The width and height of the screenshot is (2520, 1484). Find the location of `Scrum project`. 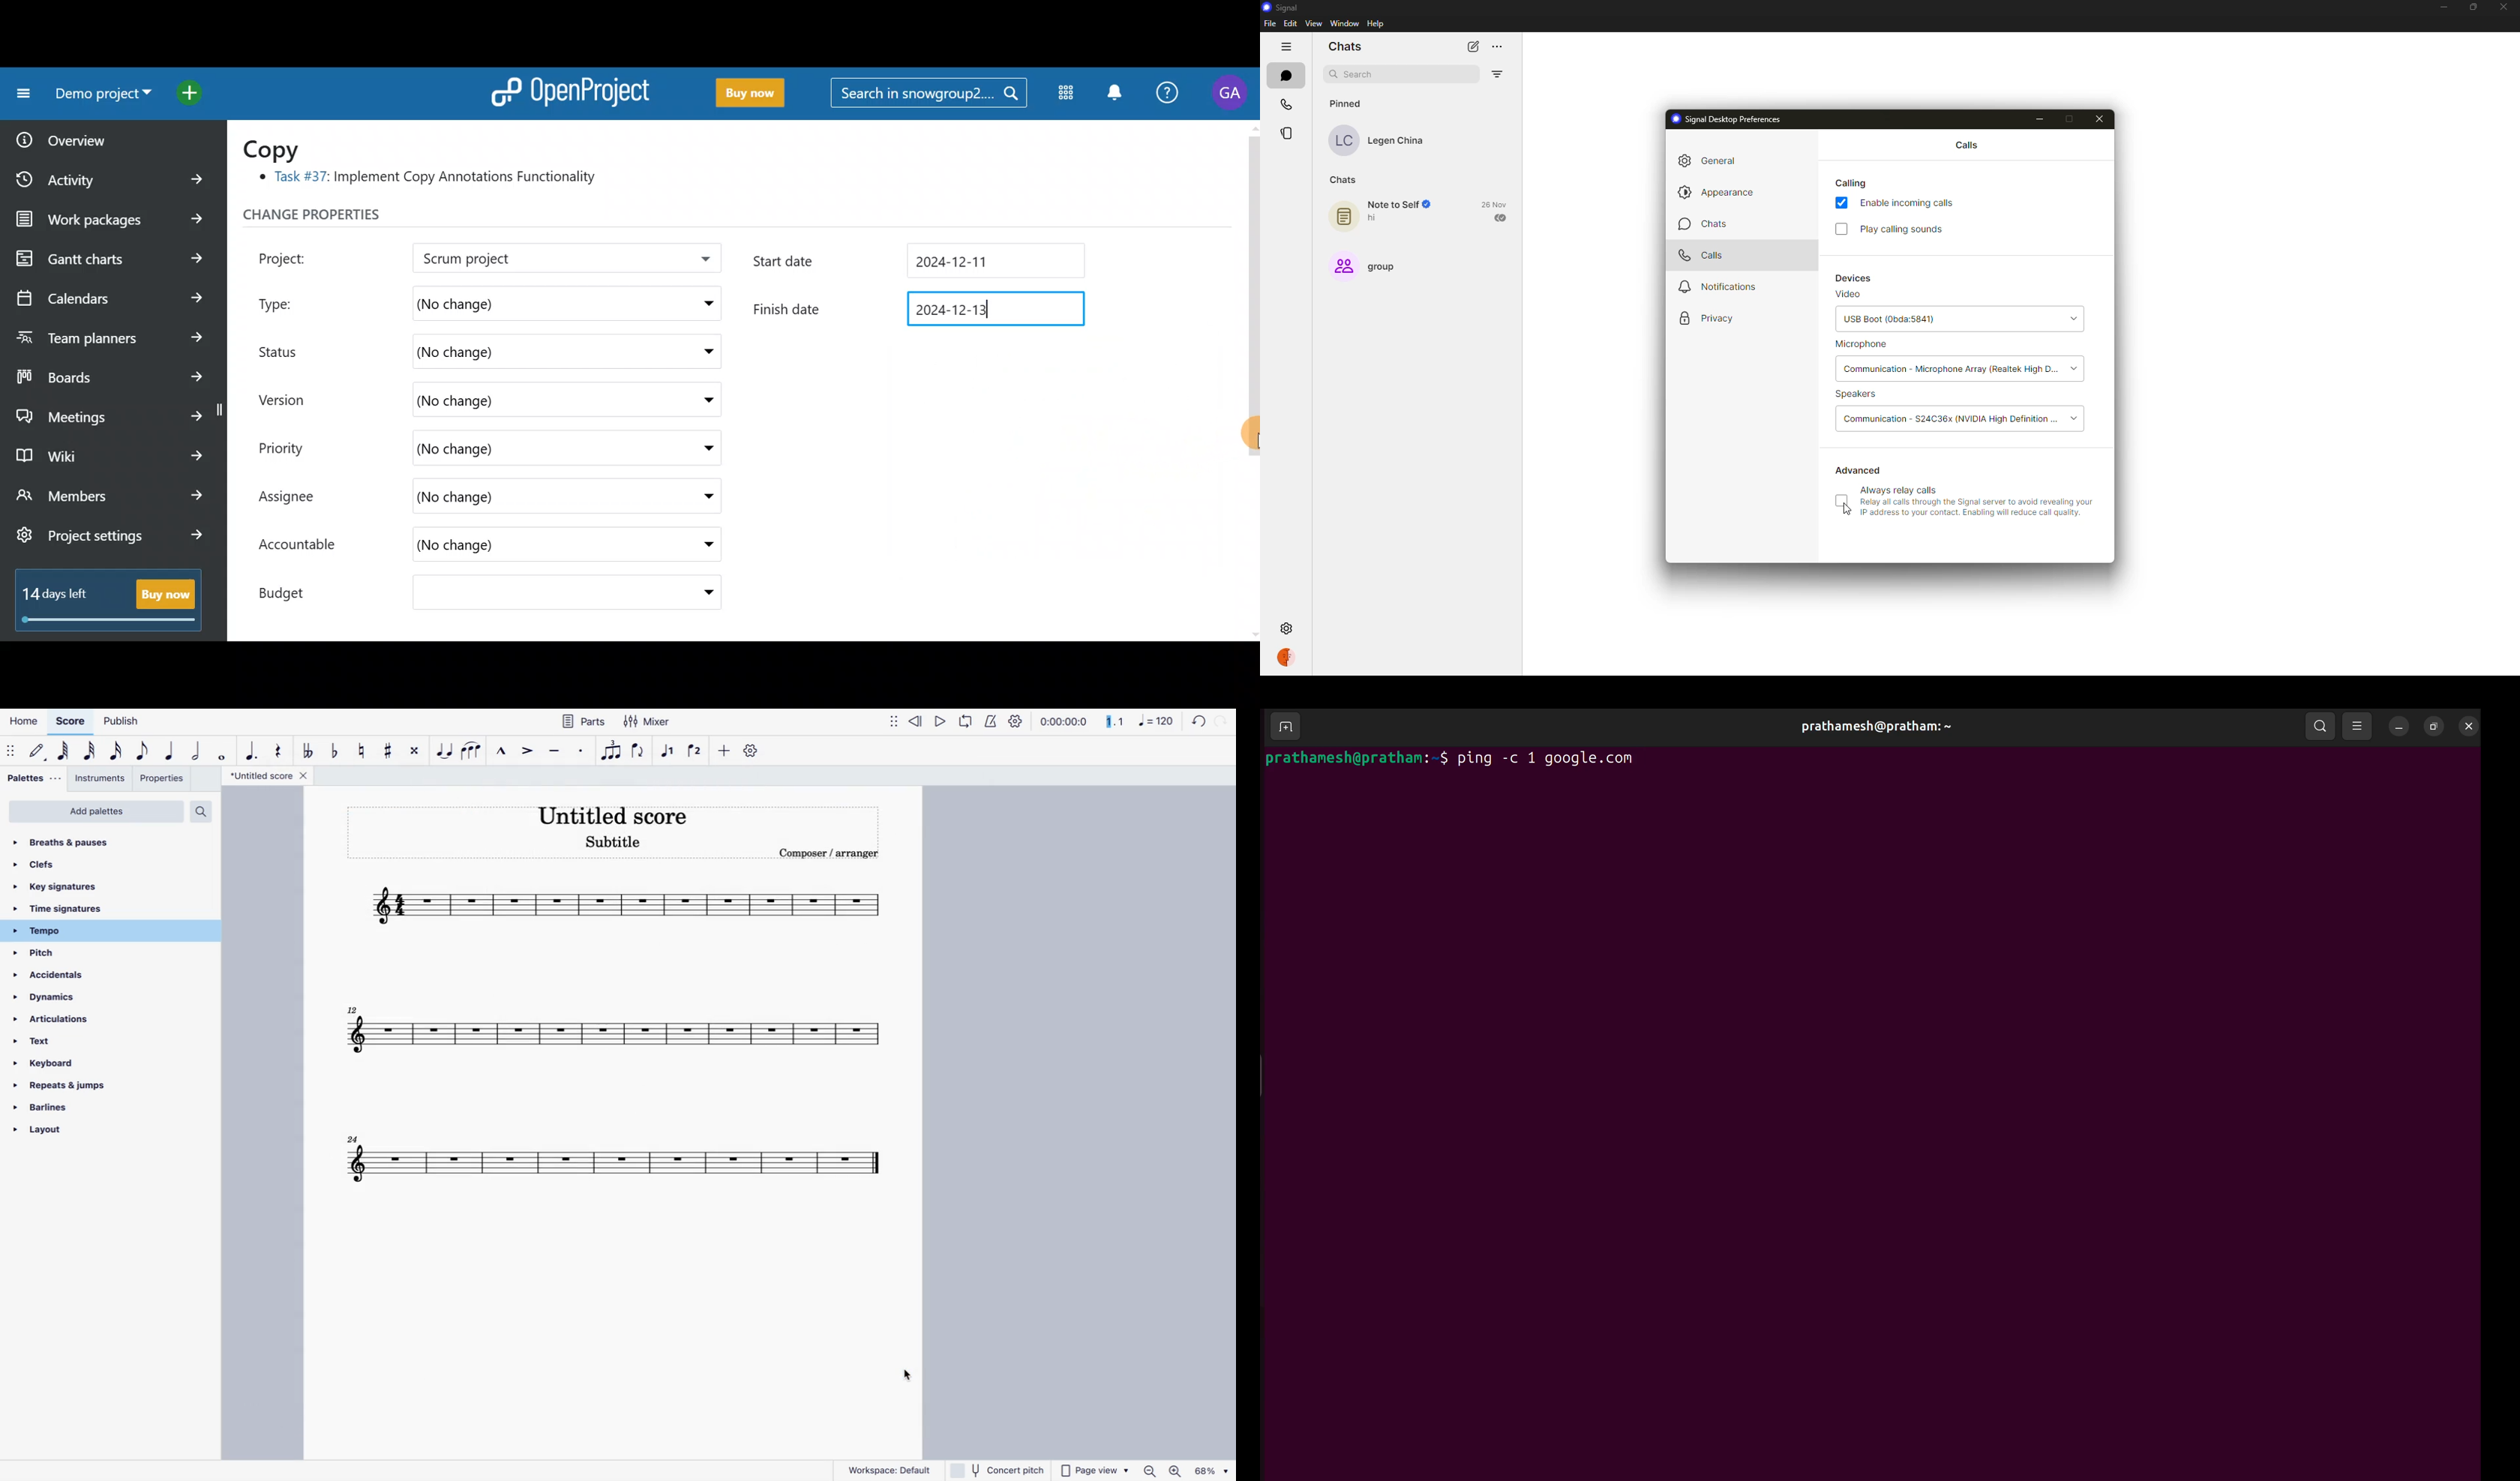

Scrum project is located at coordinates (528, 259).